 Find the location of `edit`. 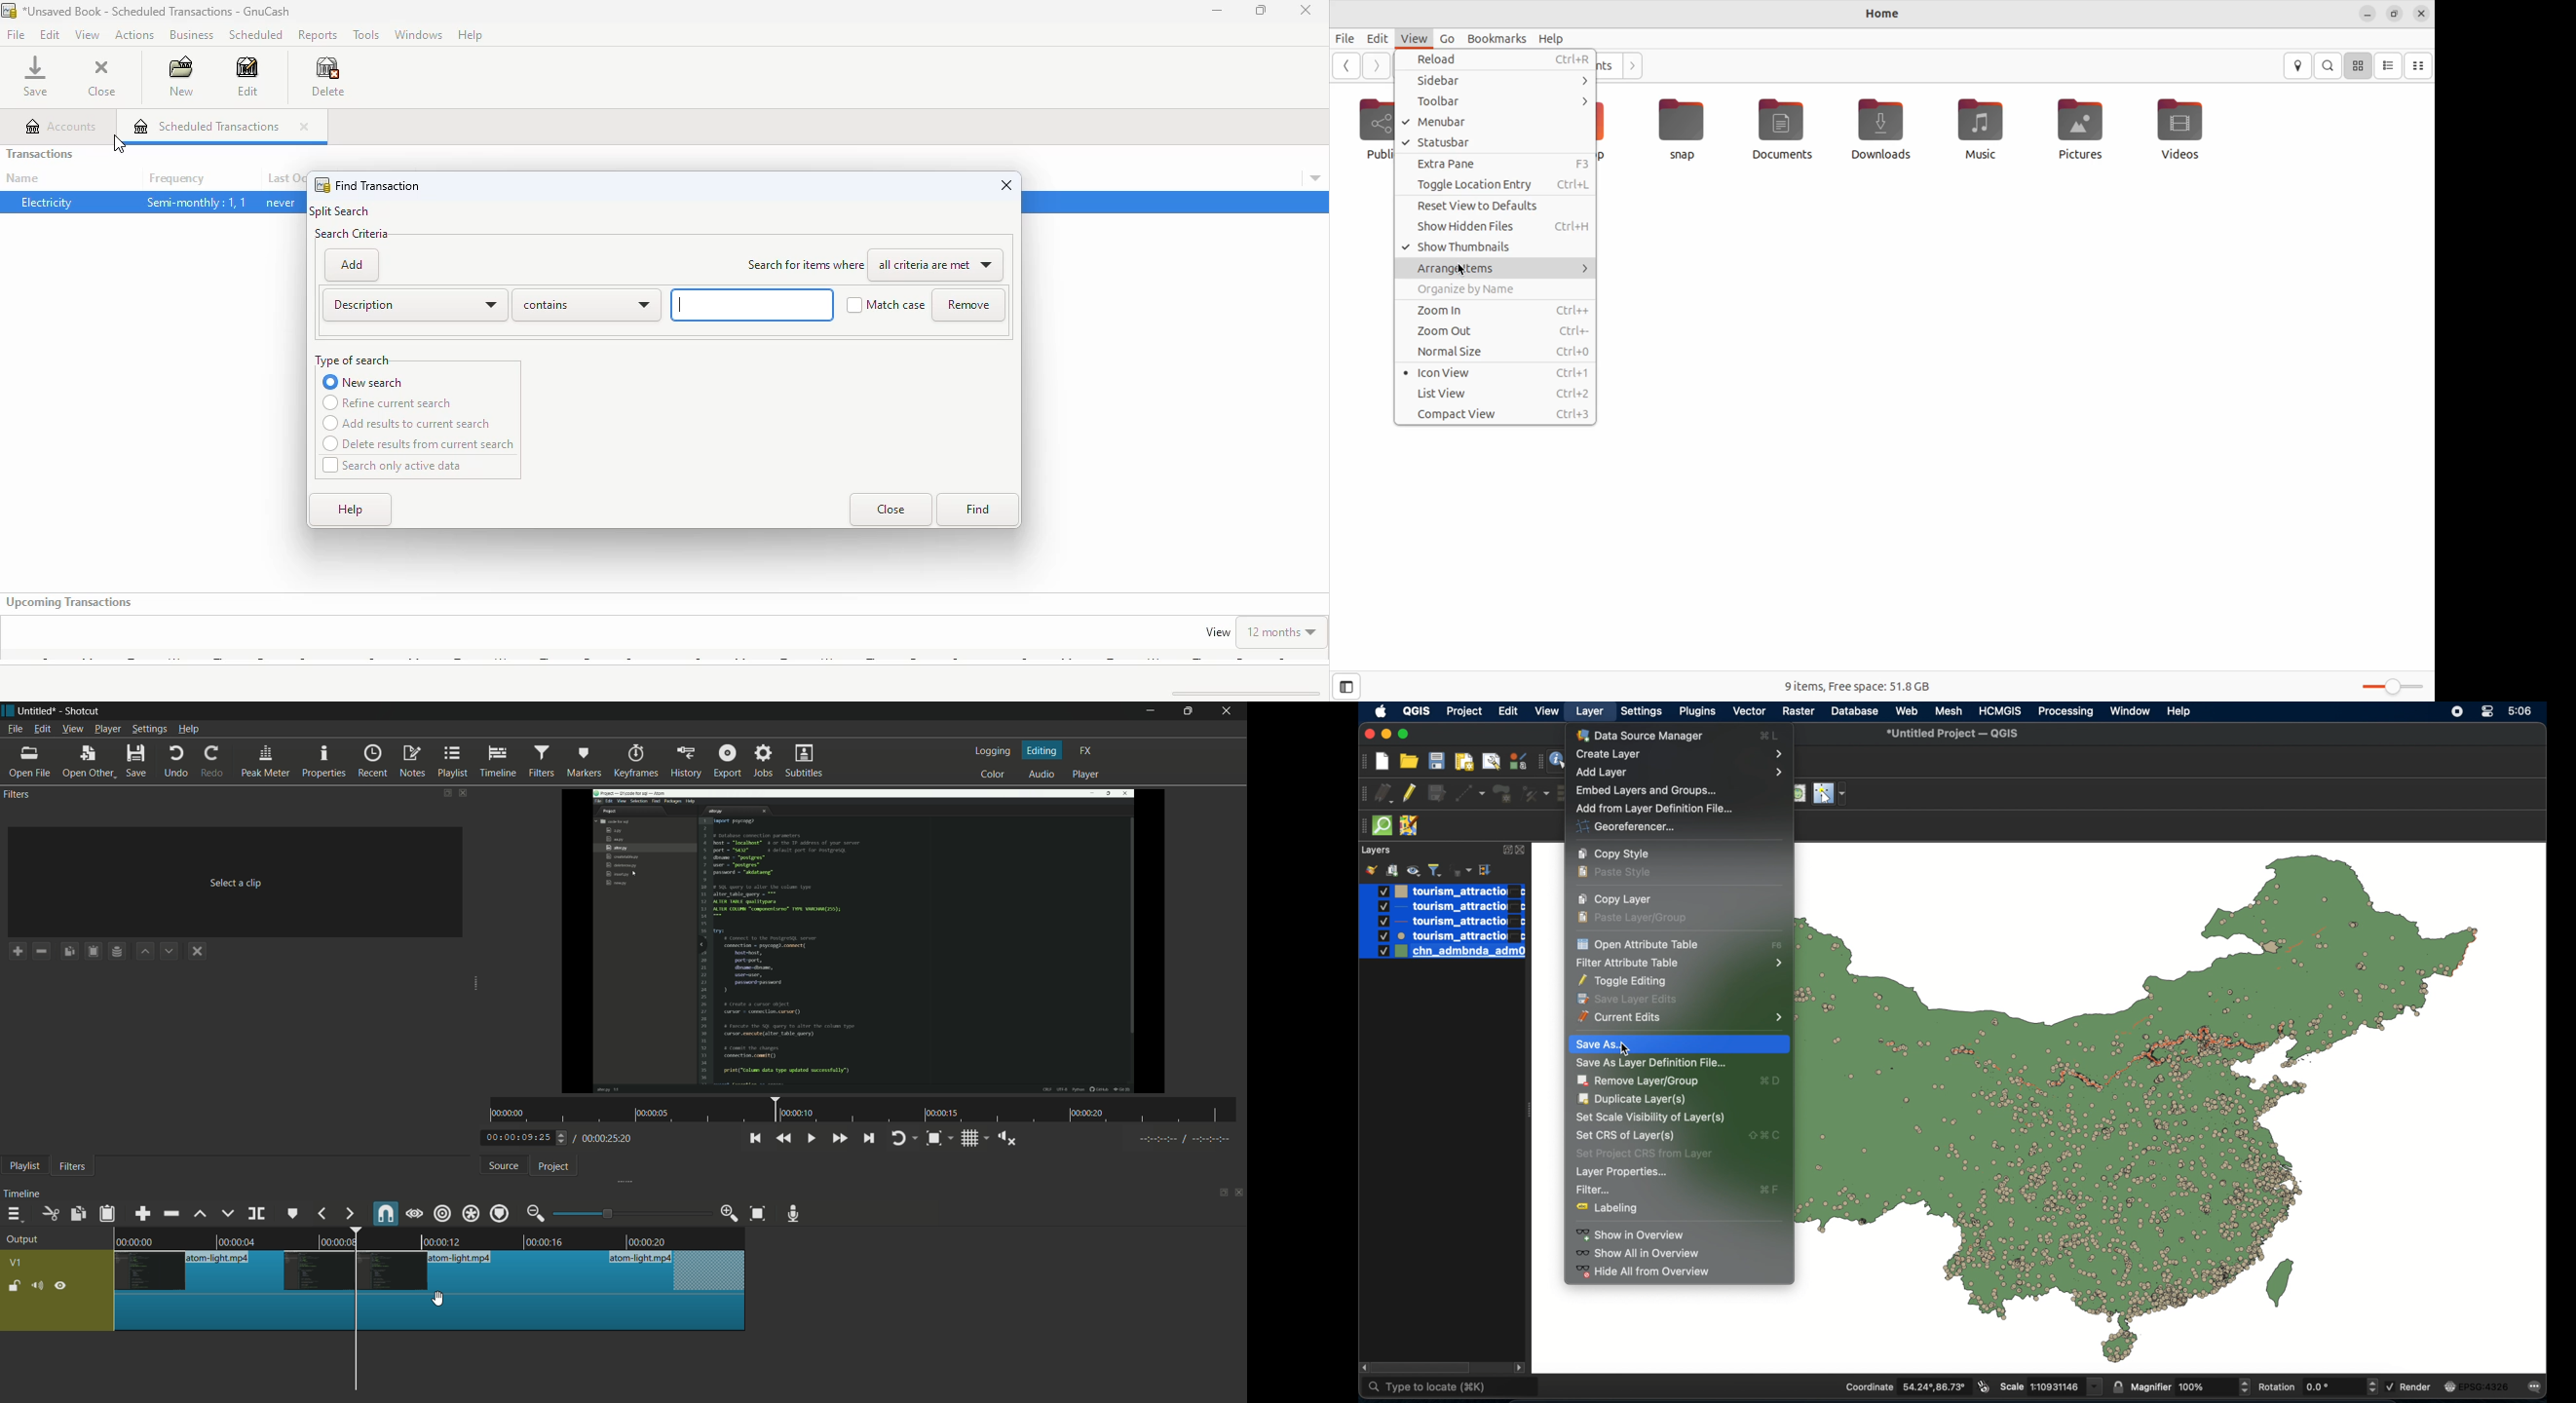

edit is located at coordinates (51, 34).